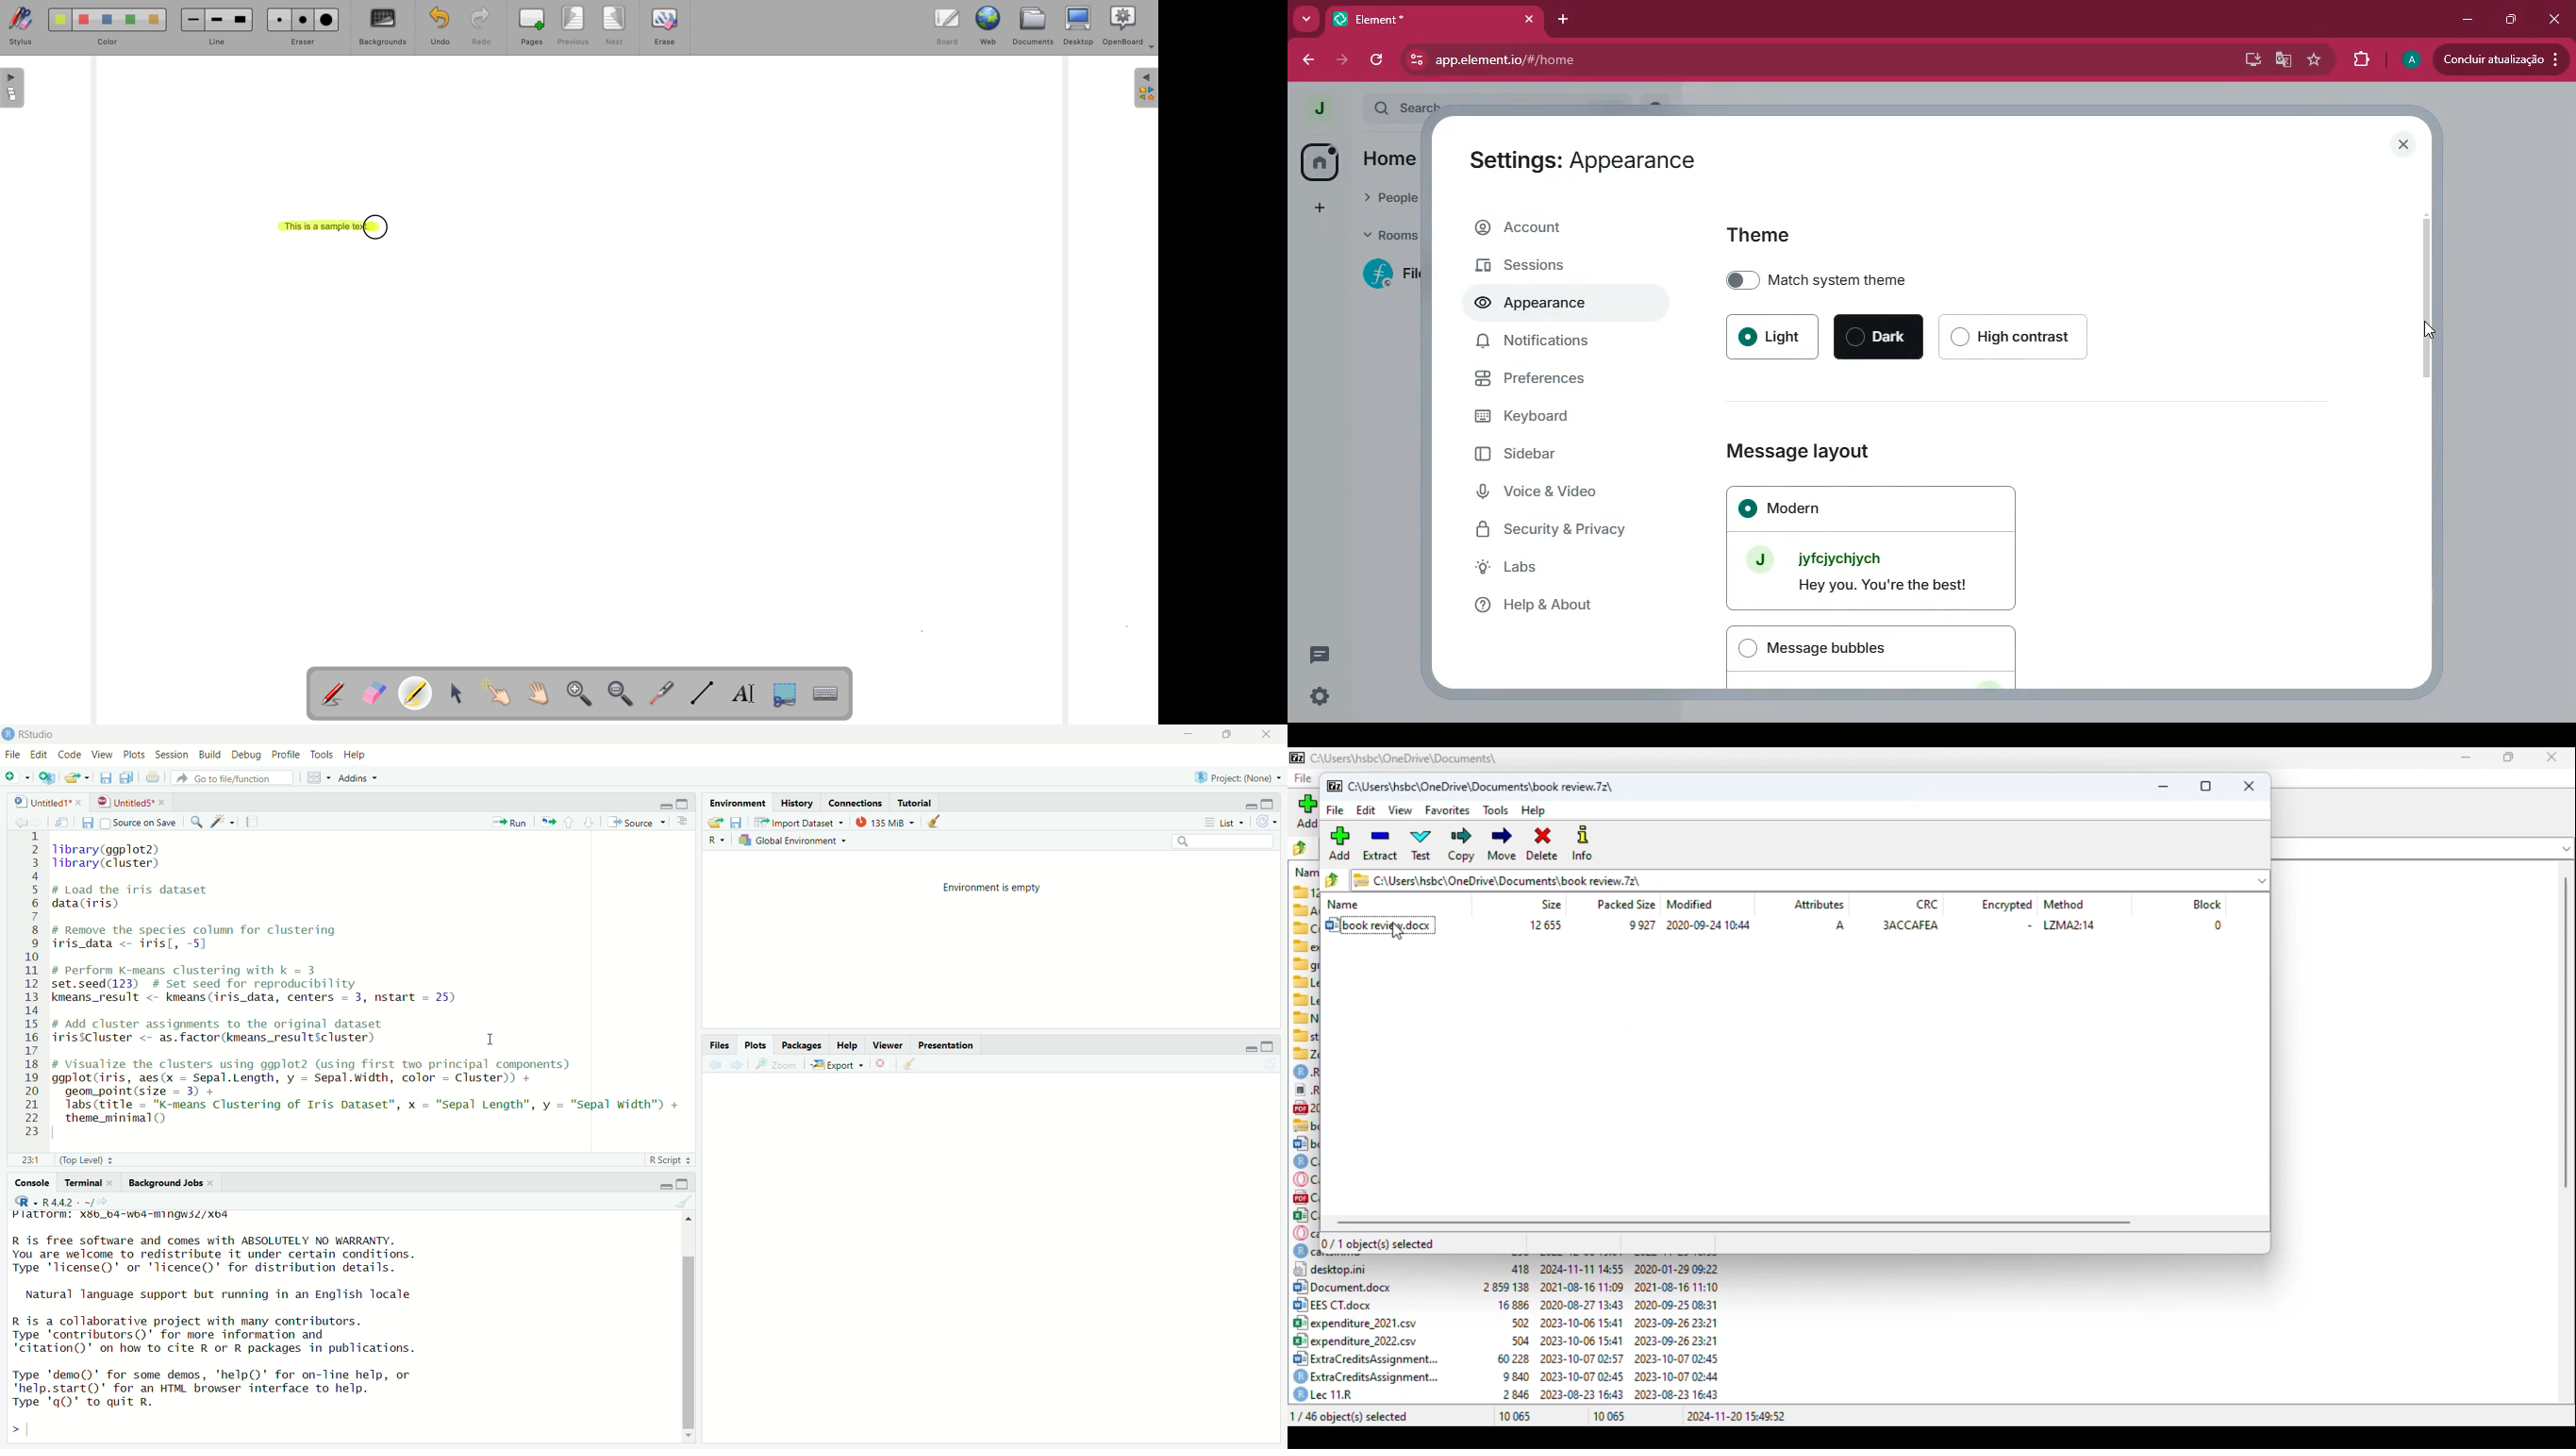 Image resolution: width=2576 pixels, height=1456 pixels. Describe the element at coordinates (11, 1432) in the screenshot. I see `prompt cursor` at that location.